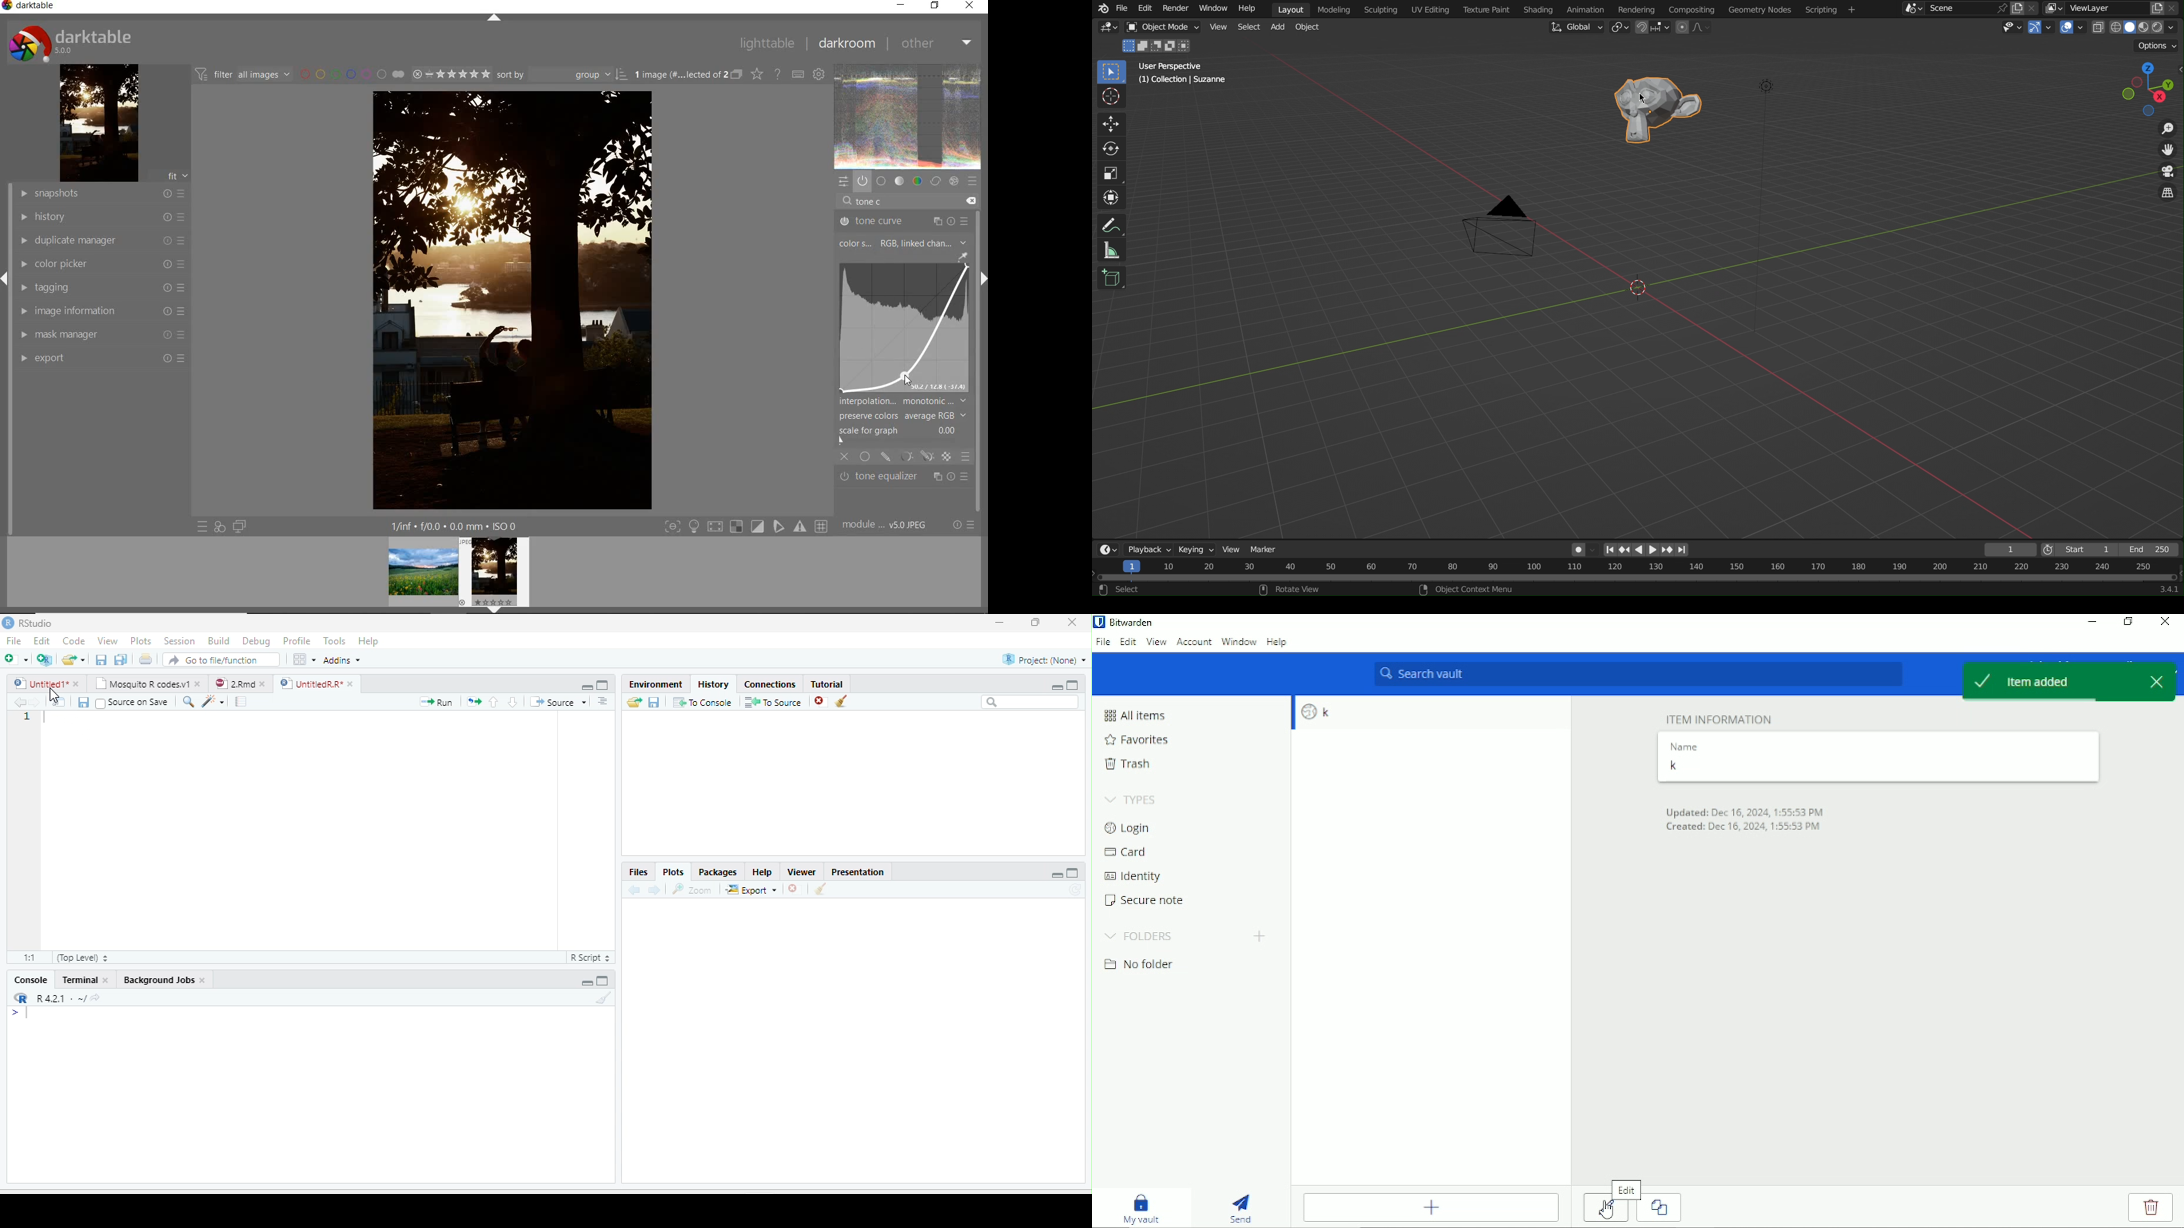 The image size is (2184, 1232). I want to click on Packages, so click(717, 871).